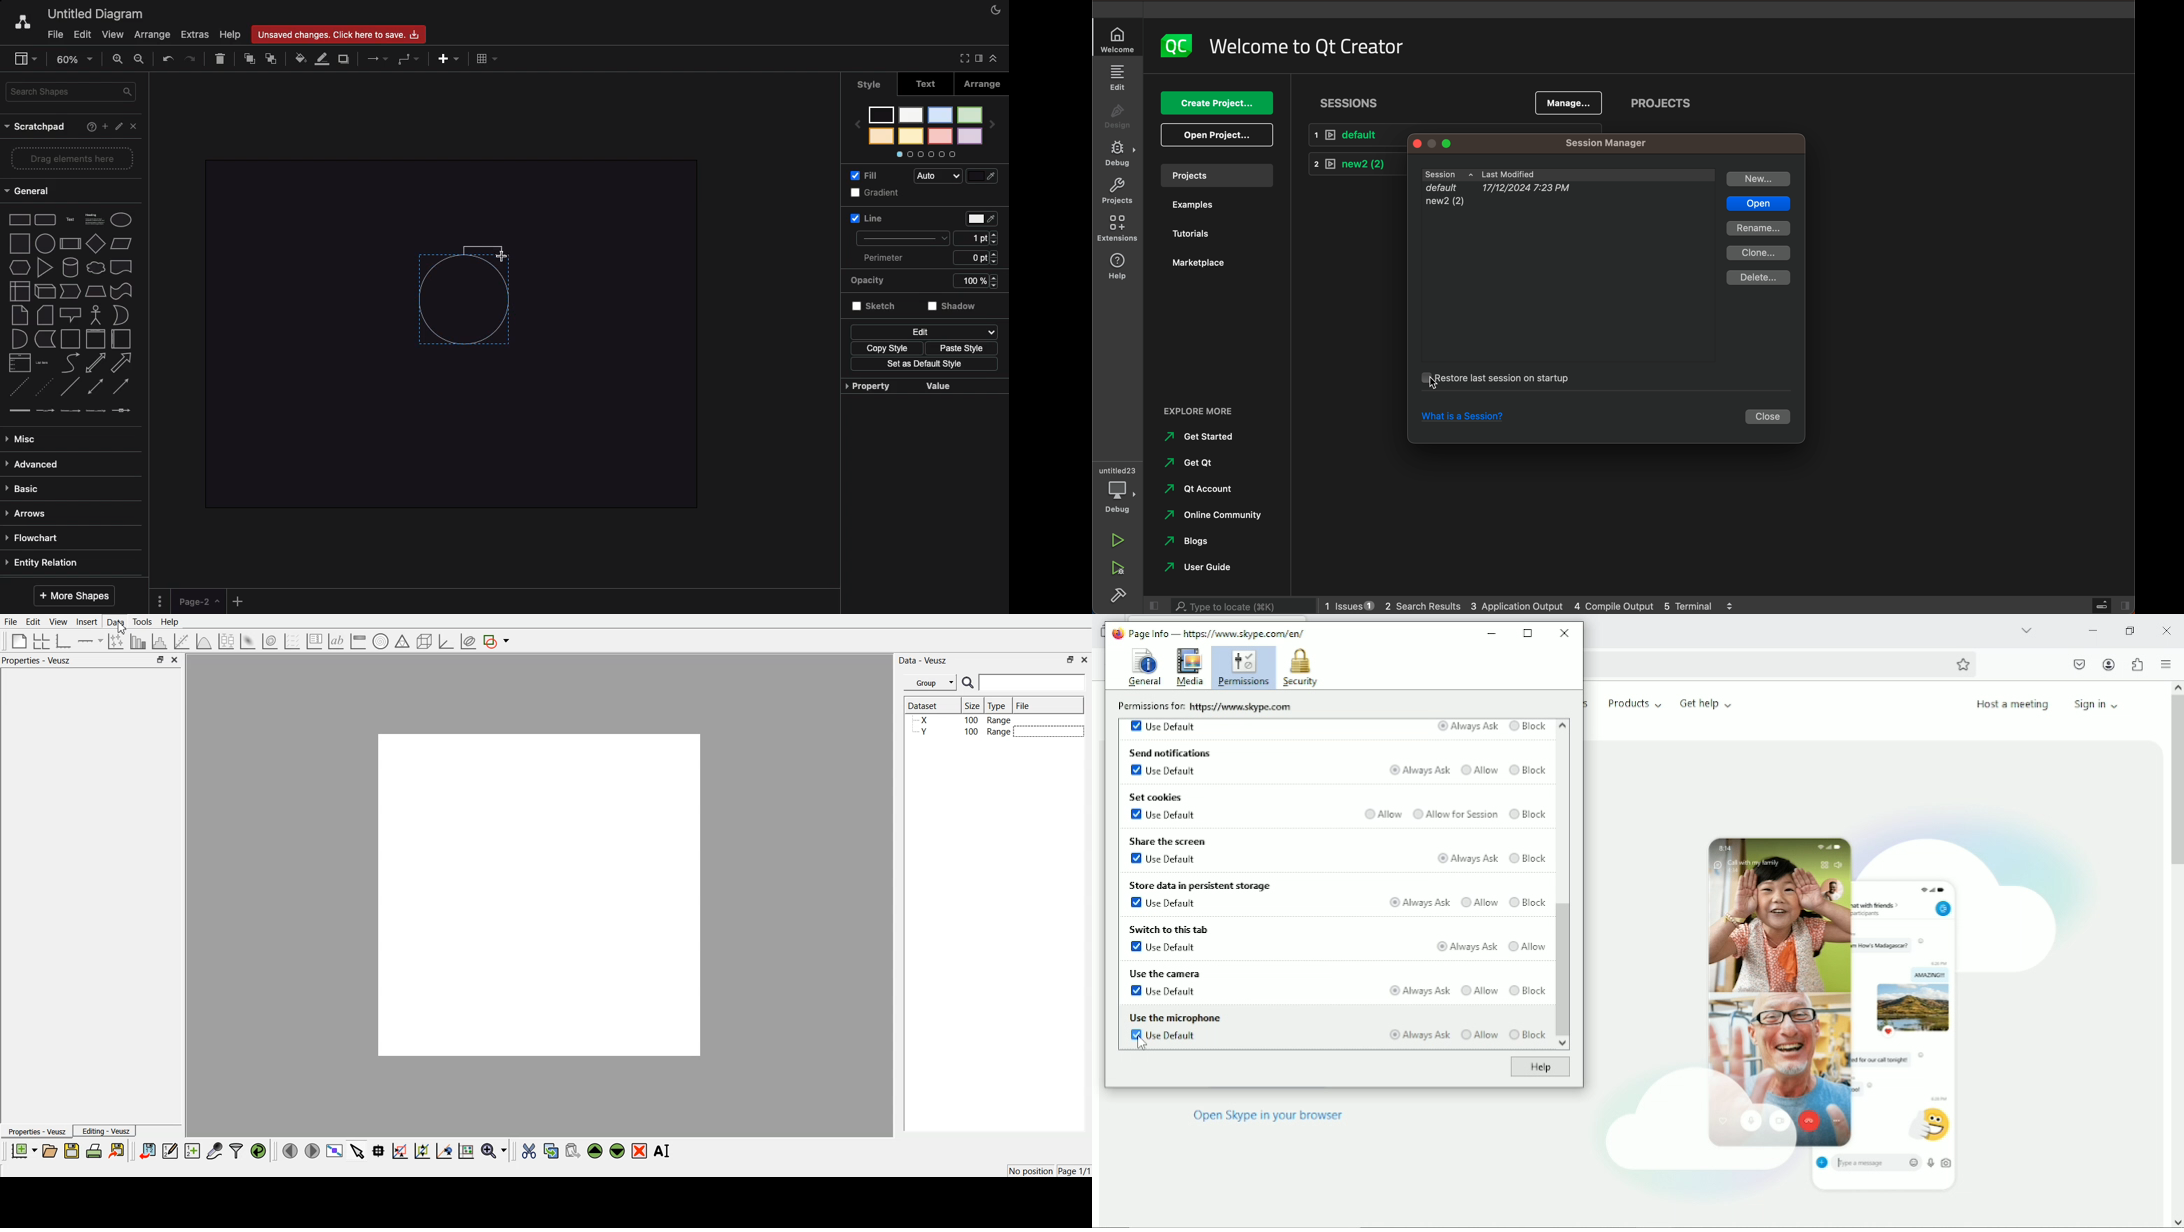  What do you see at coordinates (1242, 668) in the screenshot?
I see `Permissions` at bounding box center [1242, 668].